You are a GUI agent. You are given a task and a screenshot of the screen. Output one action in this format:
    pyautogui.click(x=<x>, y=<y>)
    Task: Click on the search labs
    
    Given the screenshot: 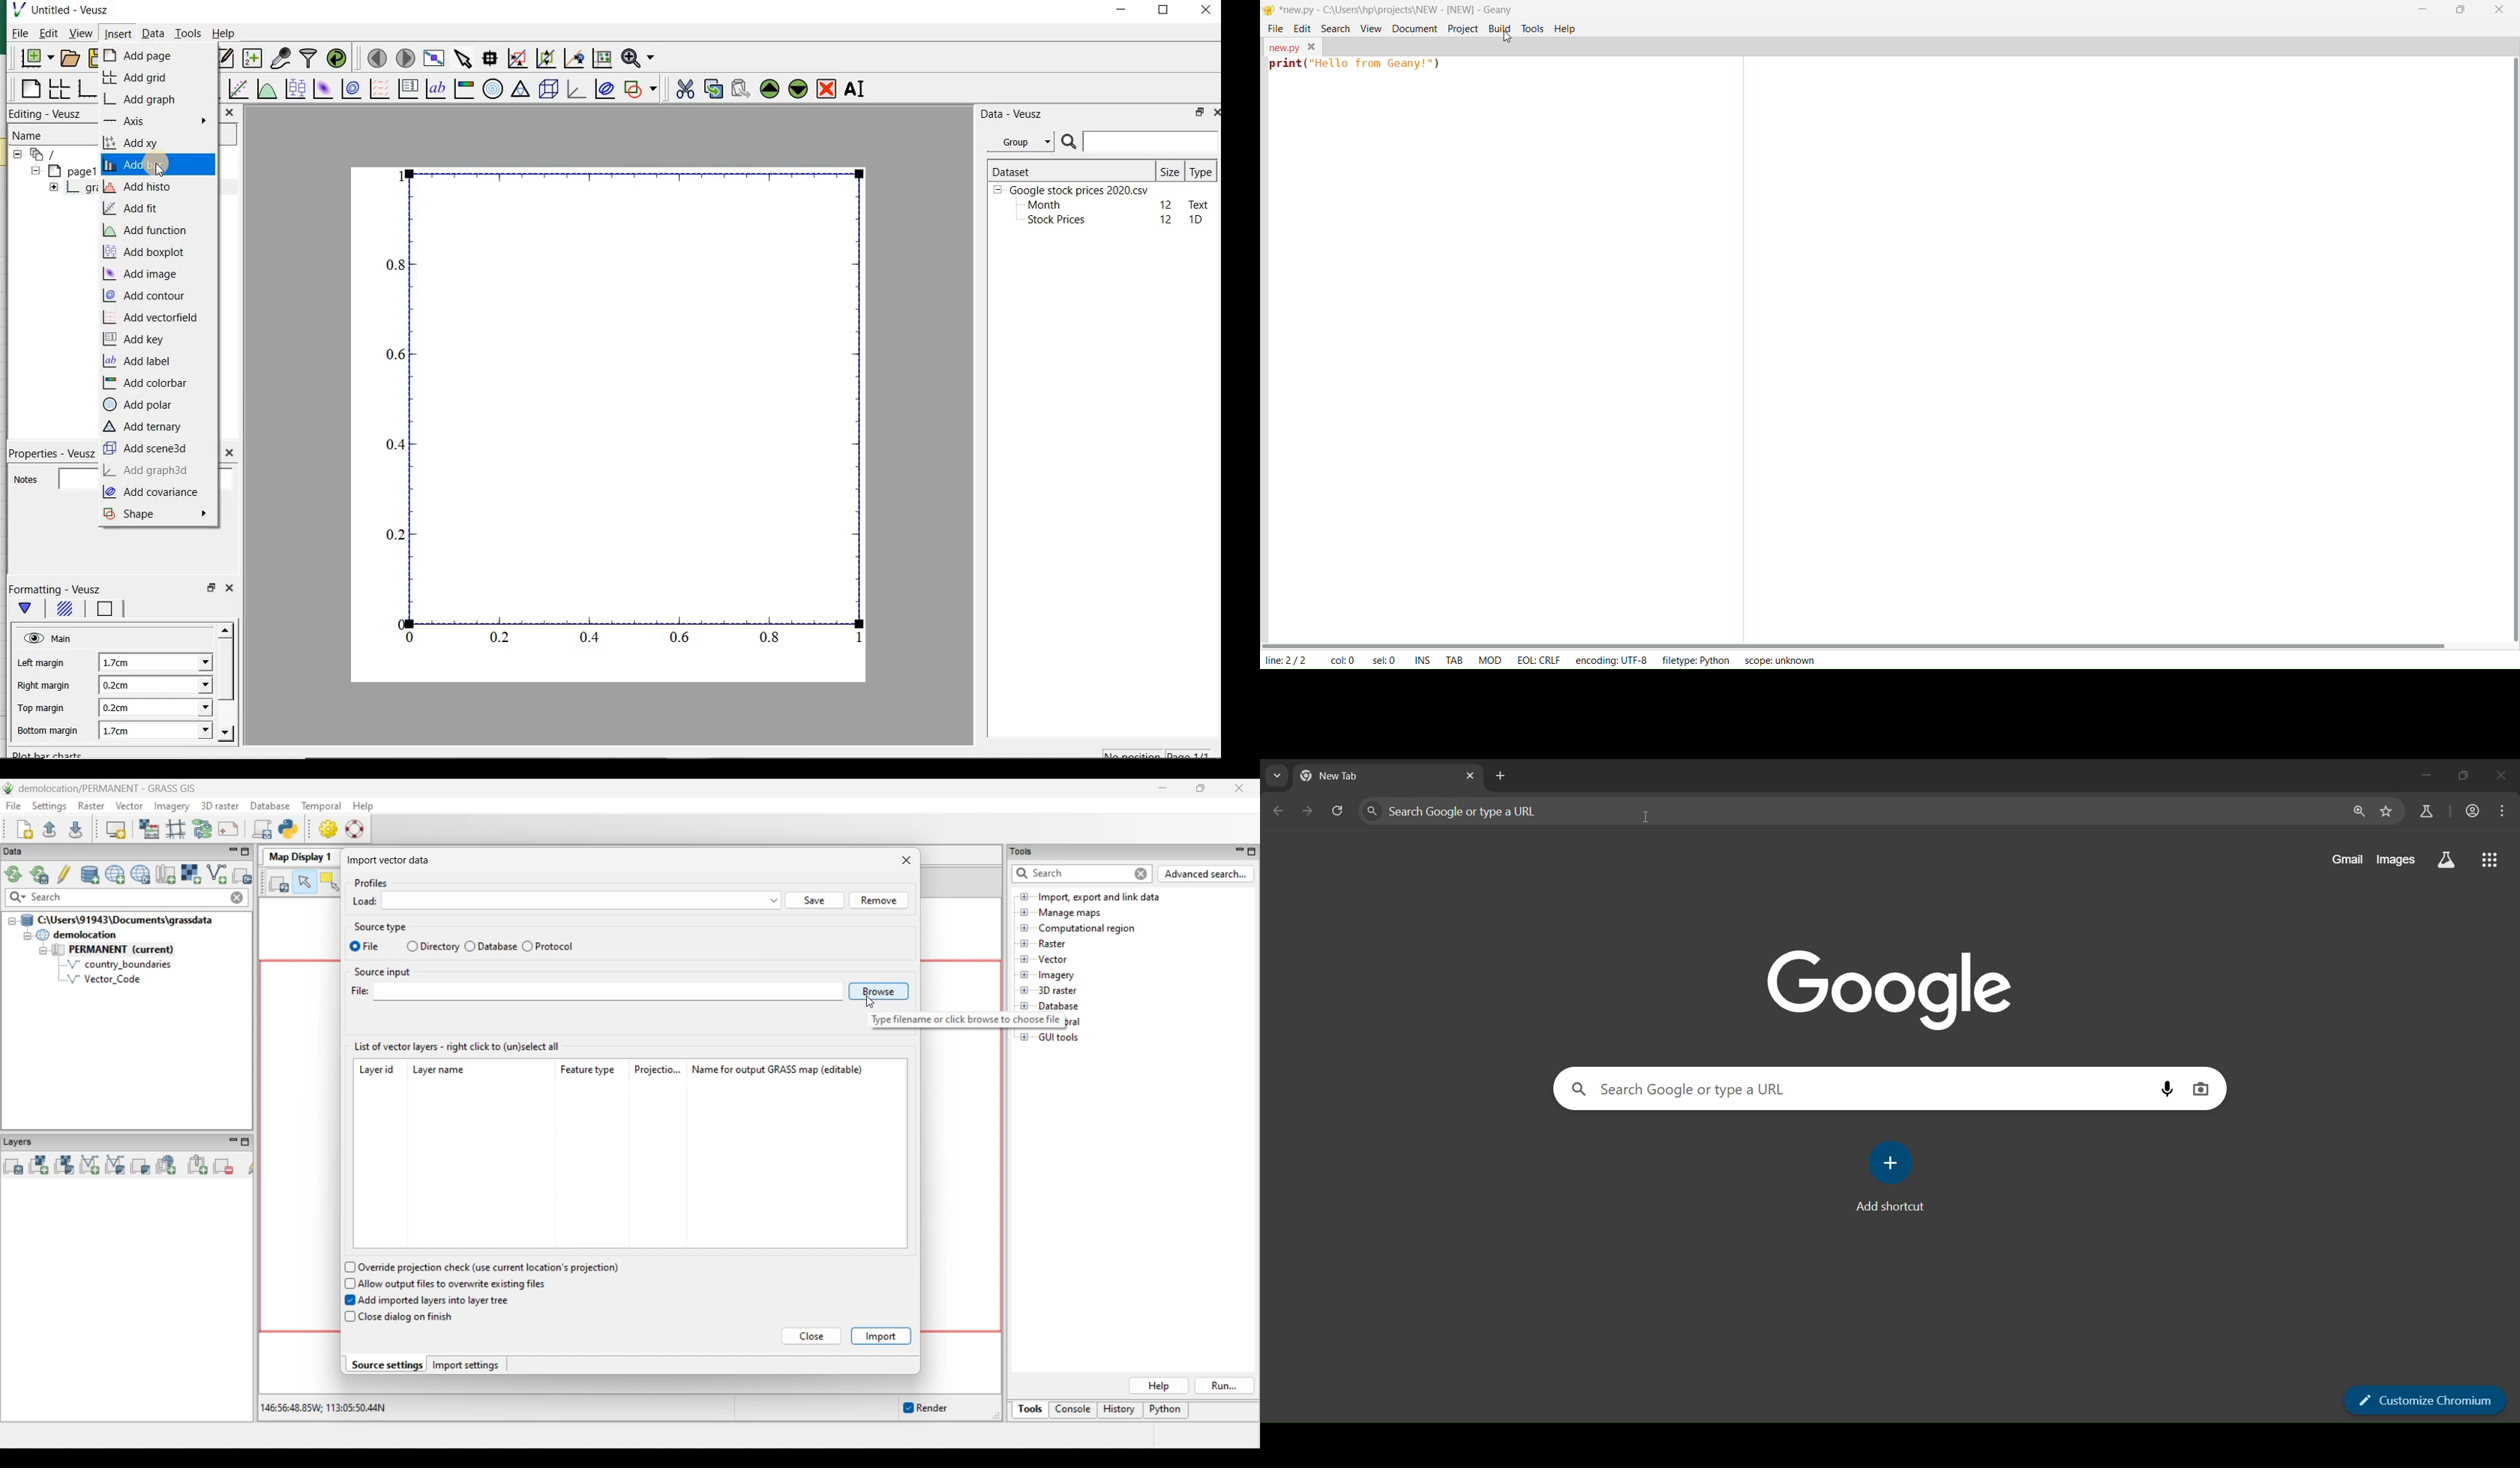 What is the action you would take?
    pyautogui.click(x=2448, y=860)
    